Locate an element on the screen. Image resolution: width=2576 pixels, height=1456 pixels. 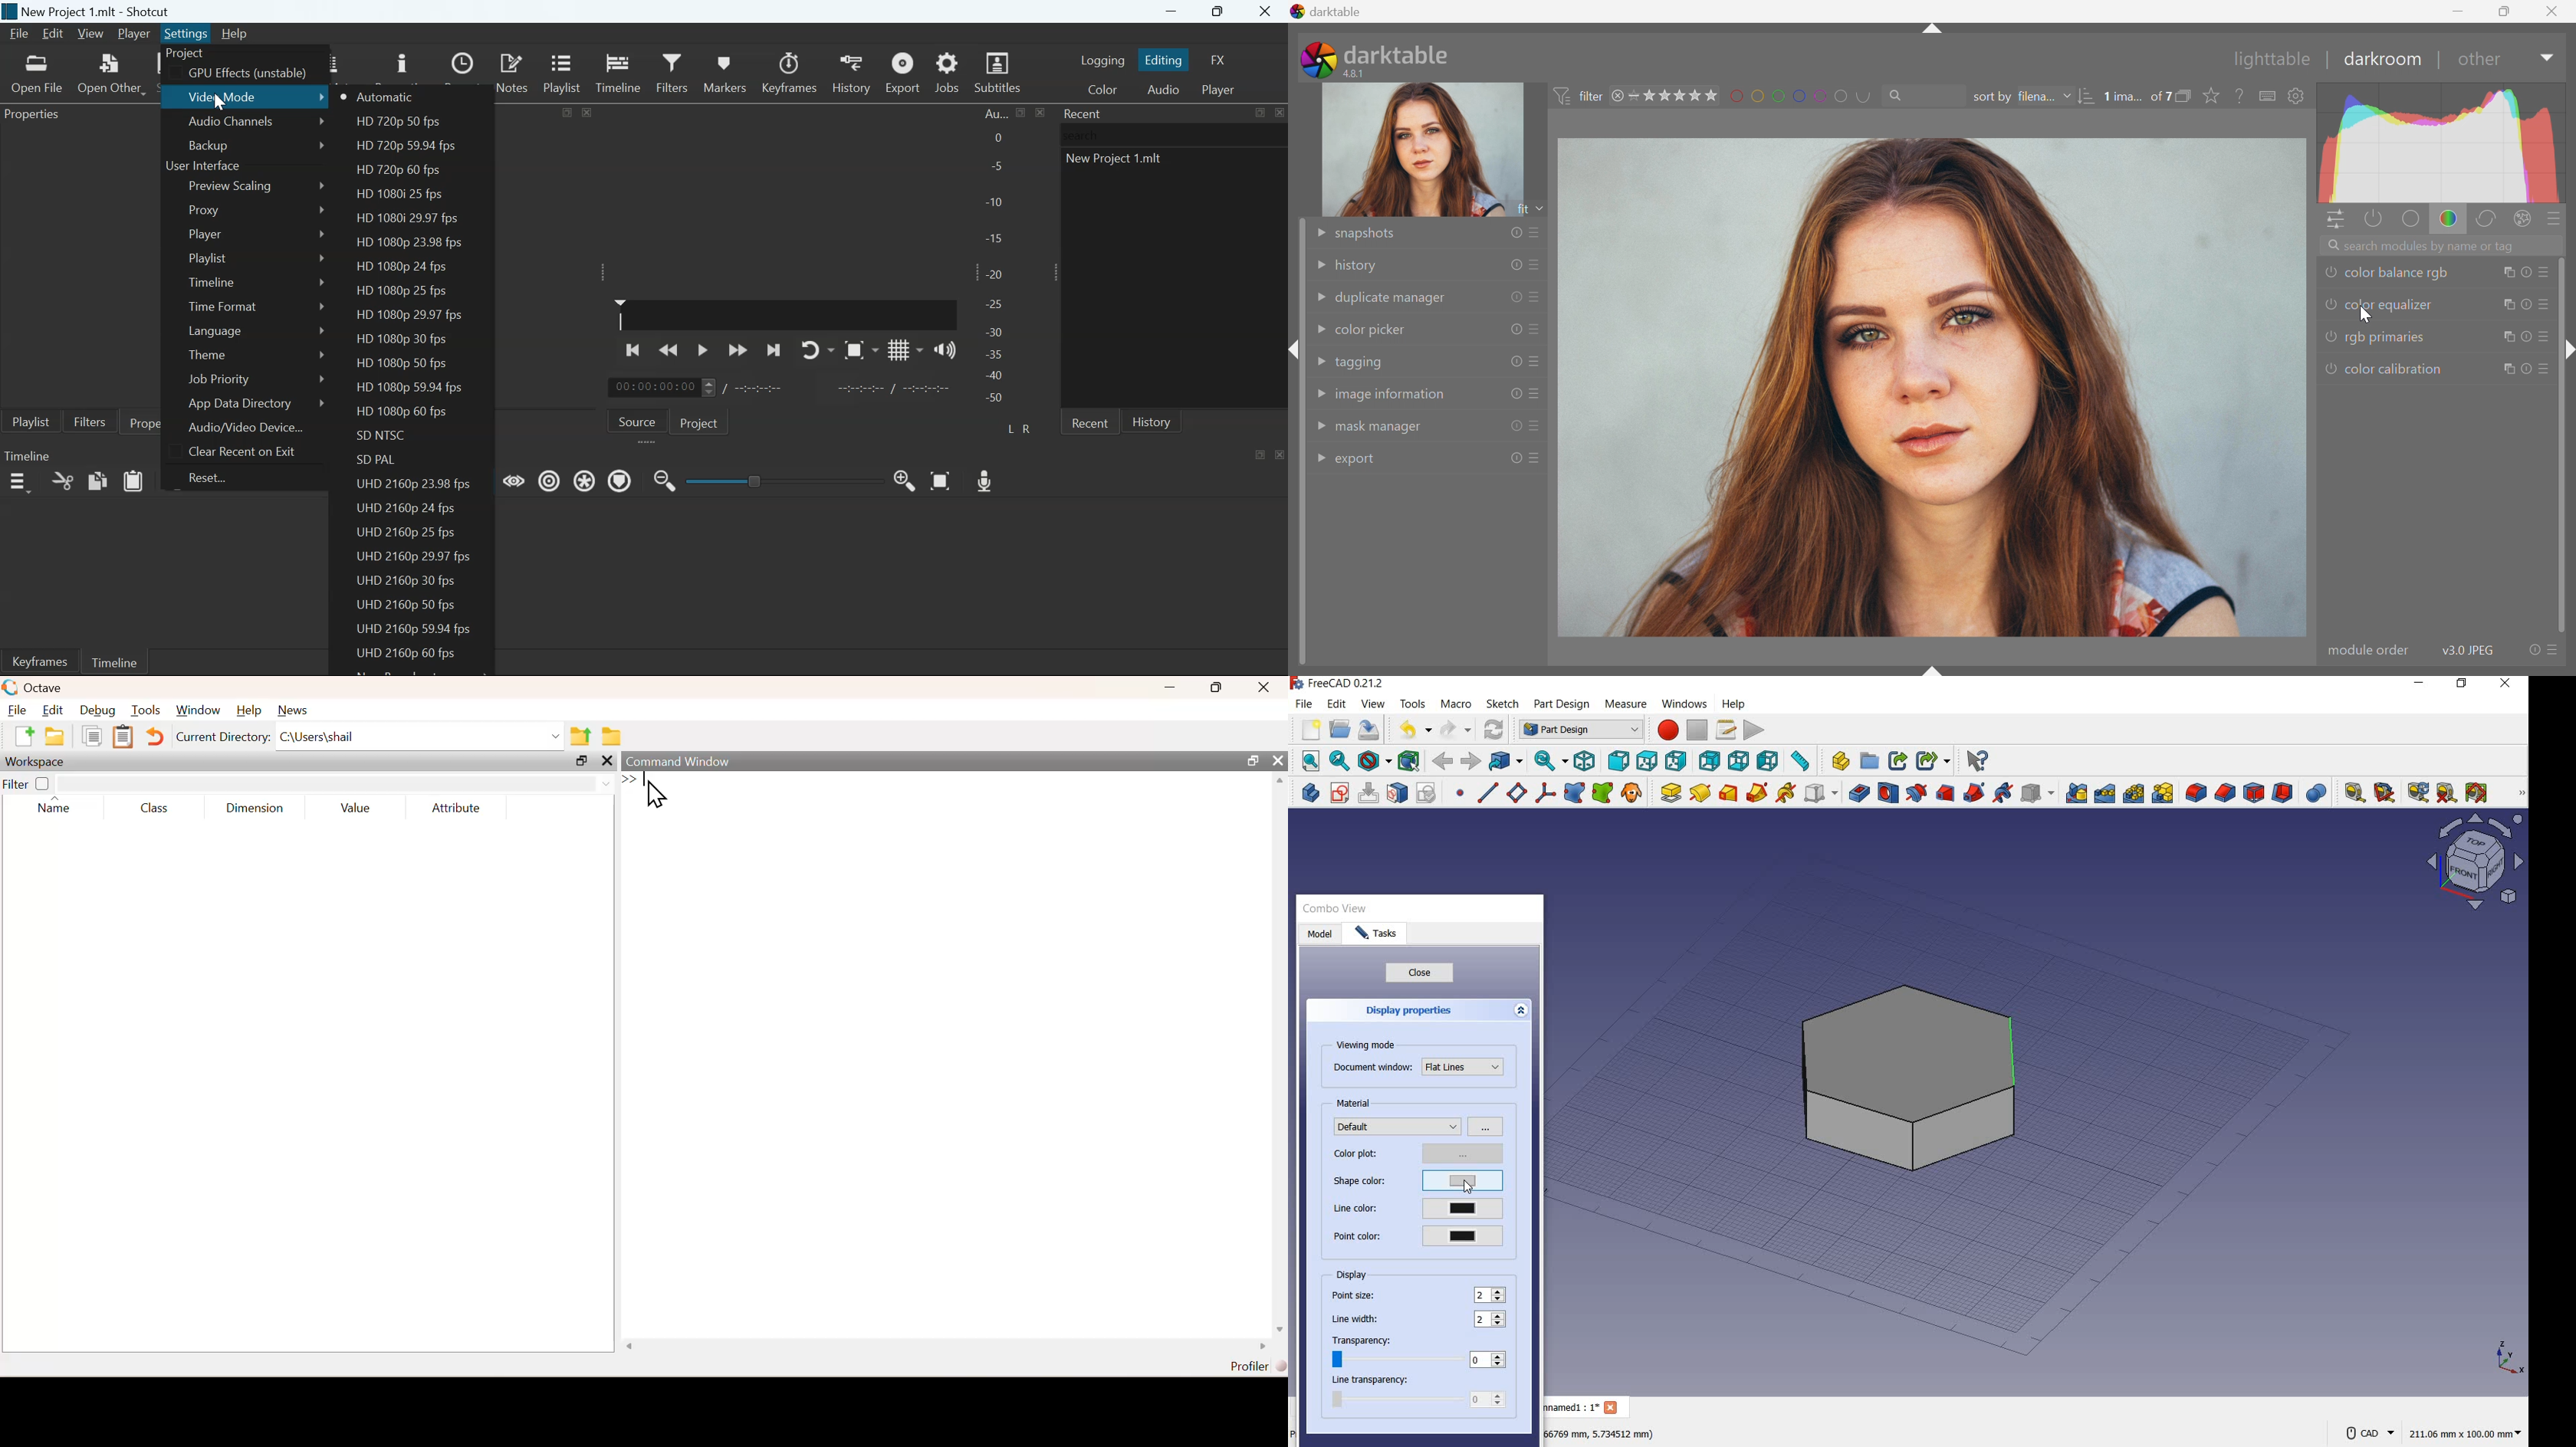
HD 720p 60fps is located at coordinates (398, 171).